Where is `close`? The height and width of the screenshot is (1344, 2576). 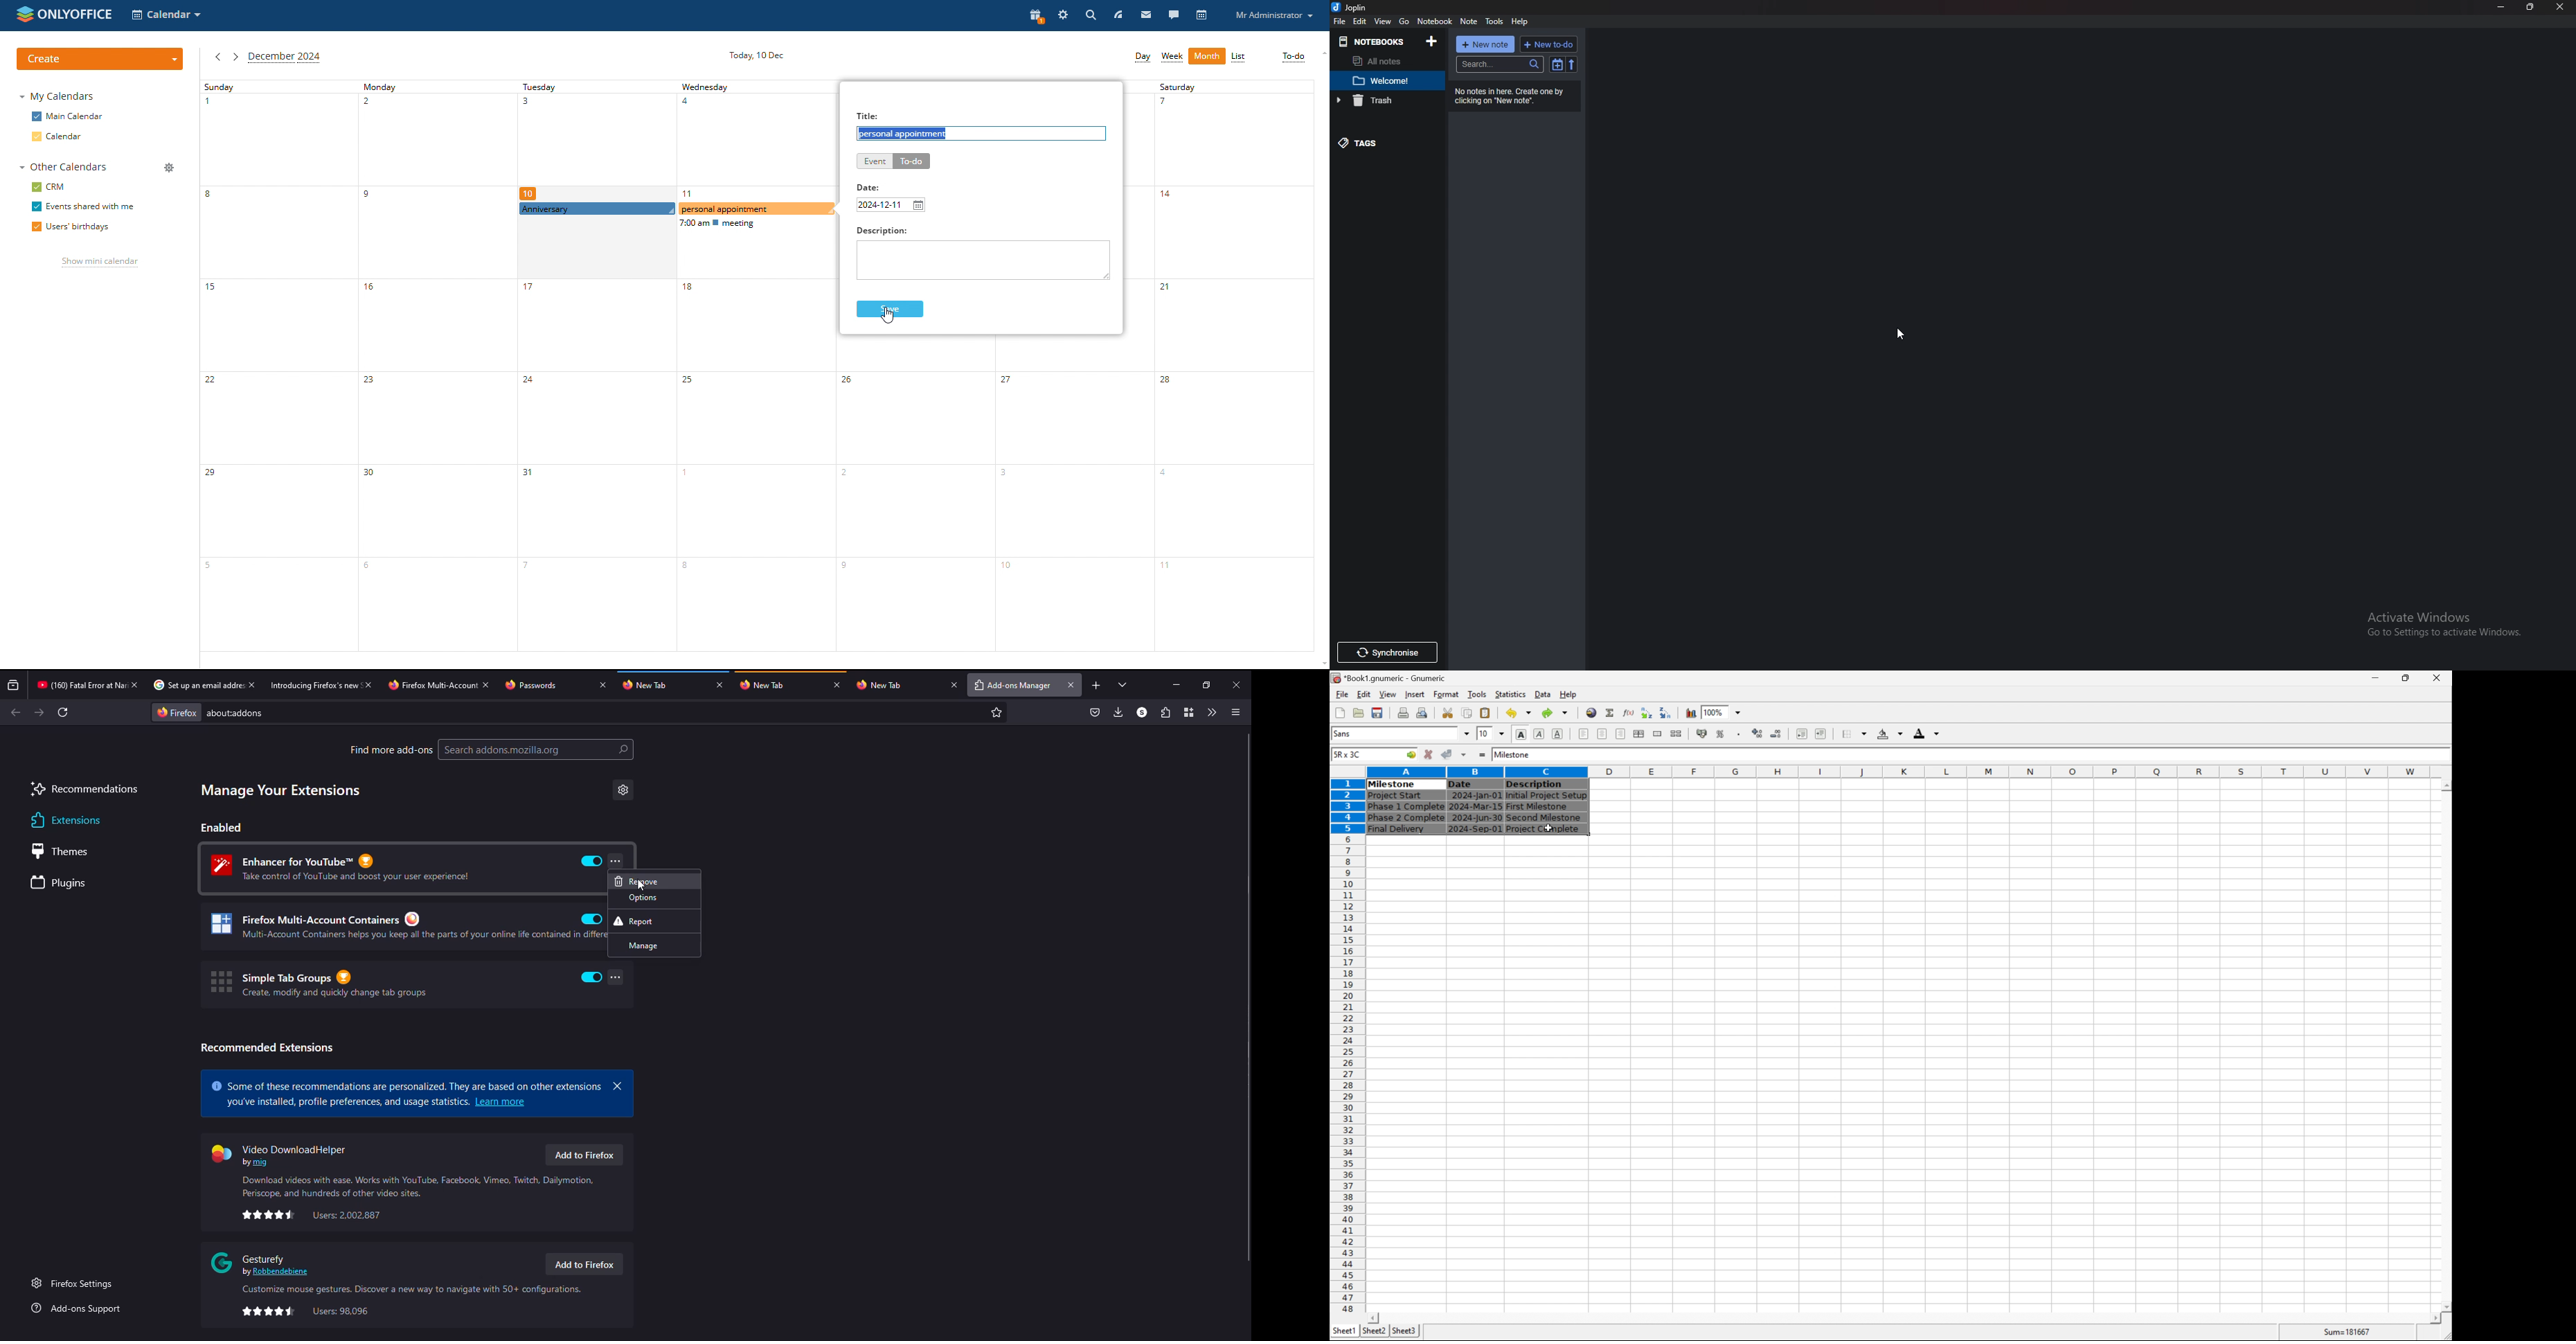 close is located at coordinates (2560, 6).